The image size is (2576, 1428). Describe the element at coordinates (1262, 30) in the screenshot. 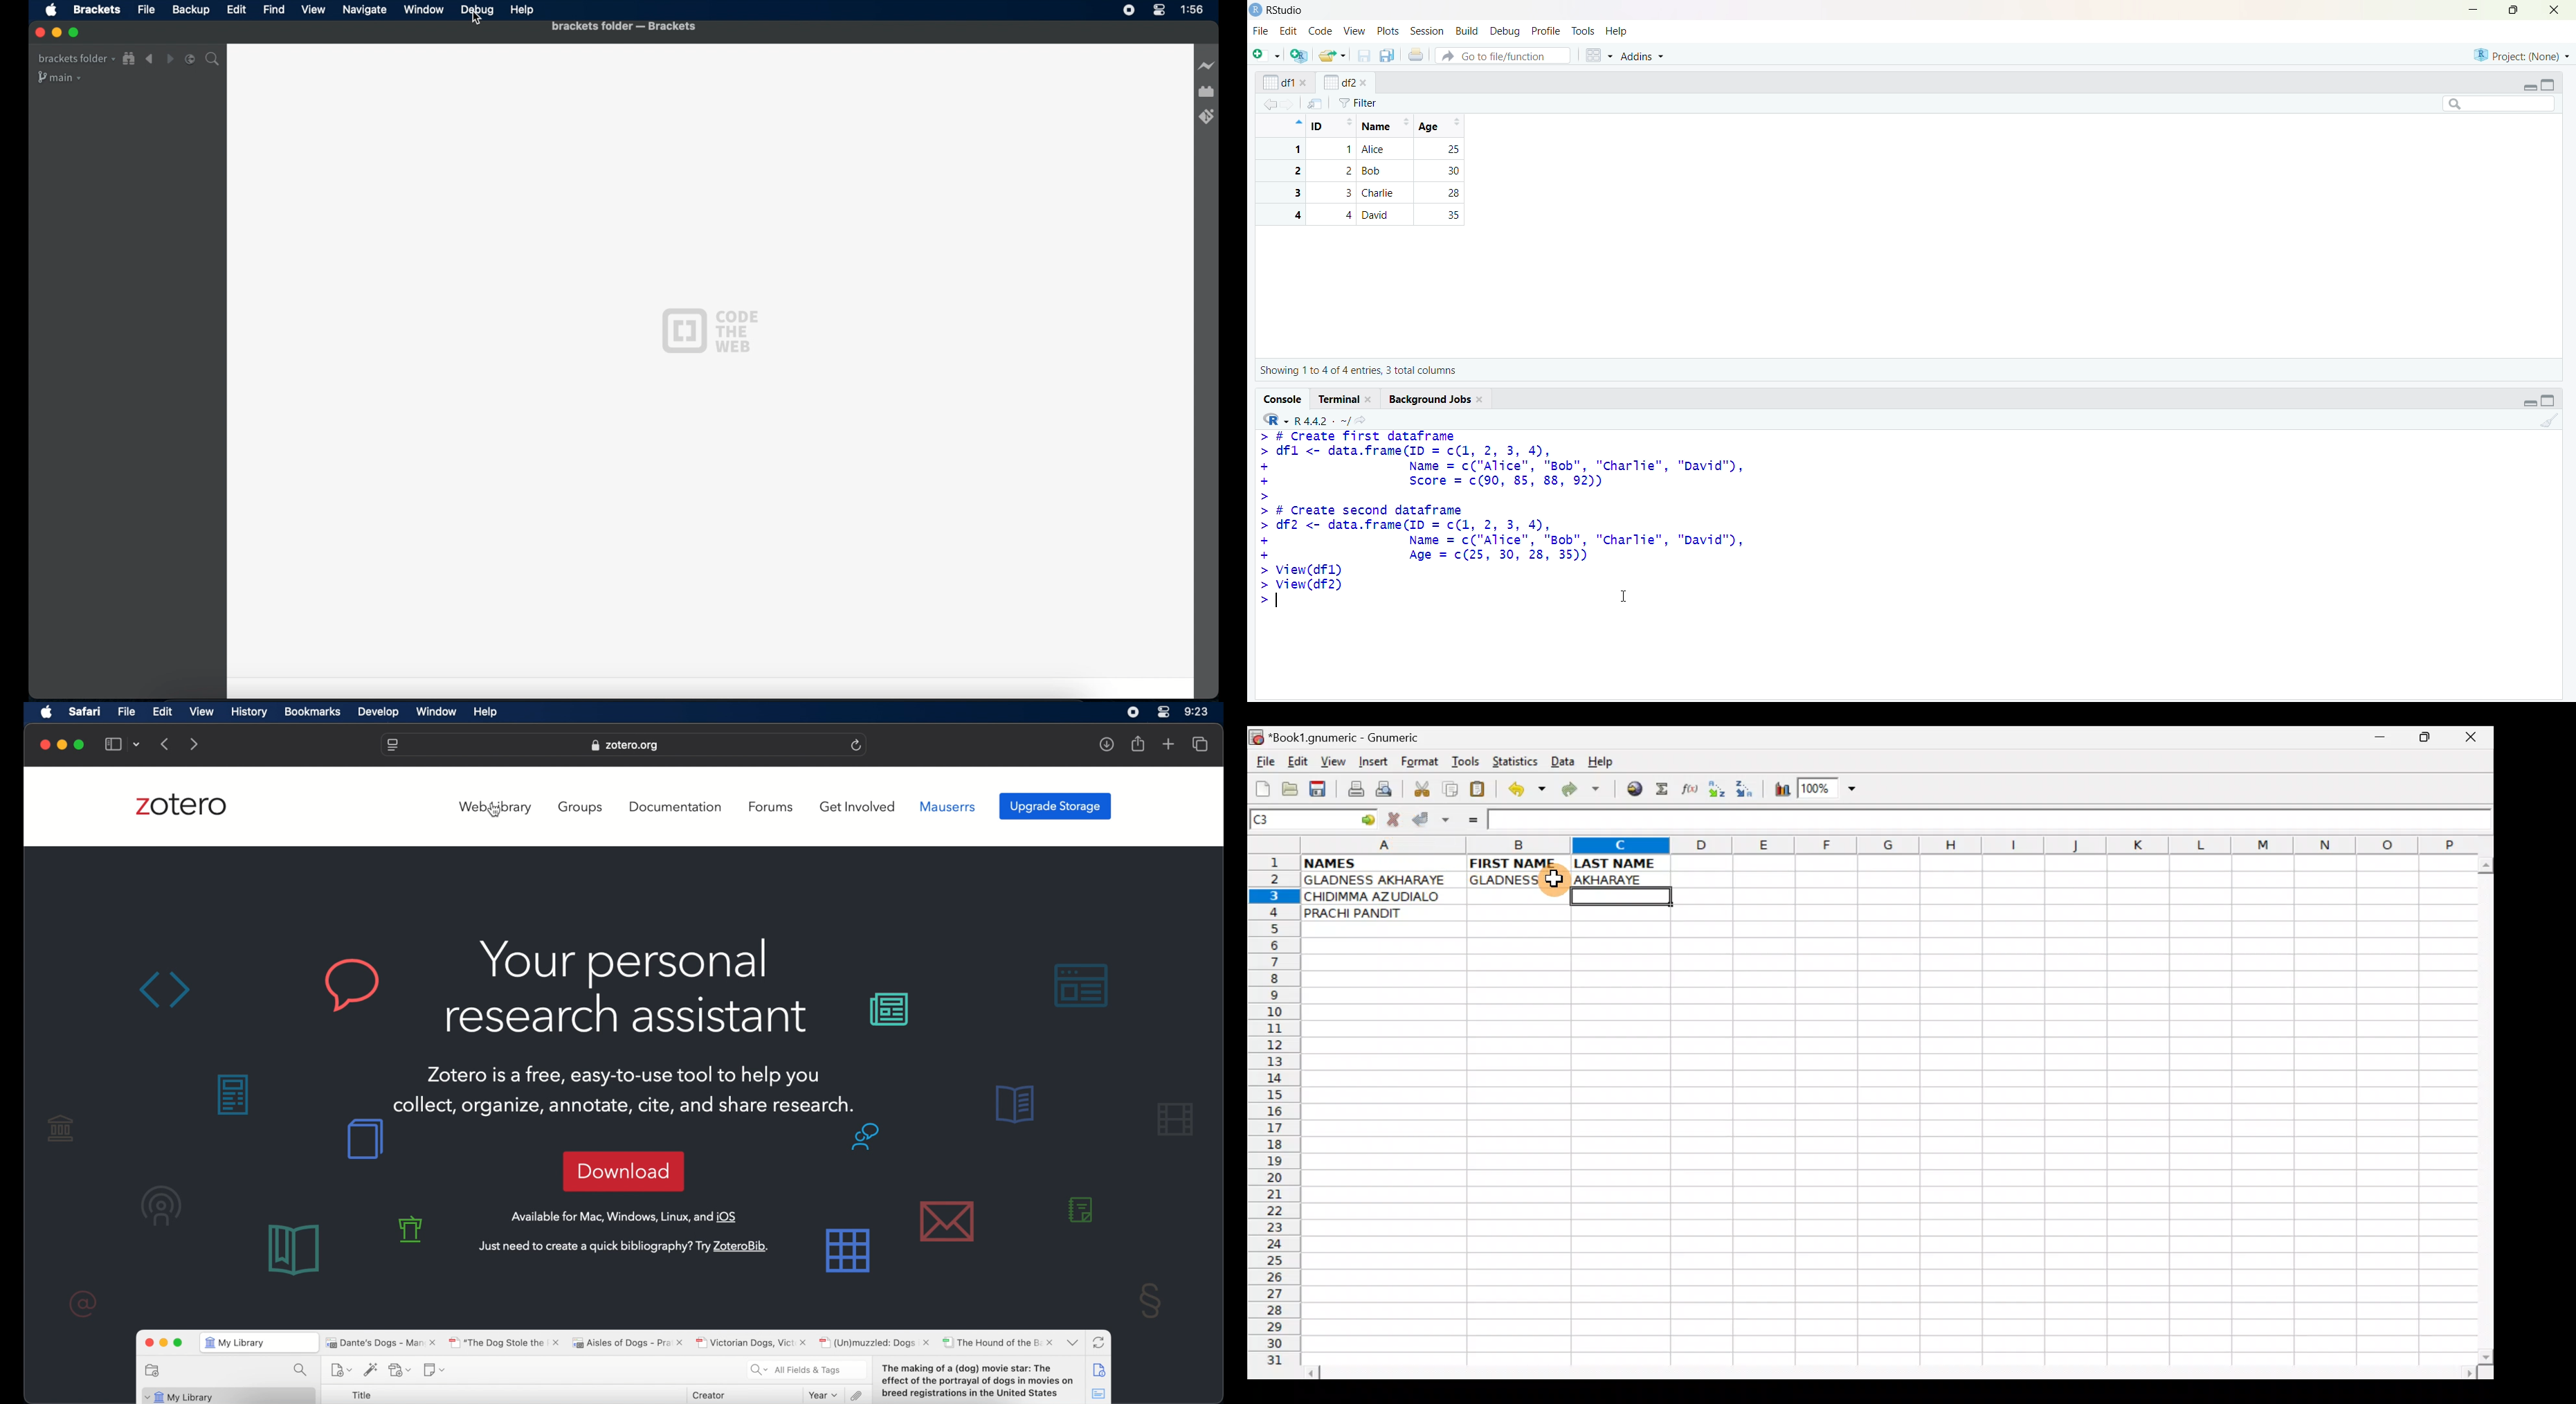

I see `file` at that location.